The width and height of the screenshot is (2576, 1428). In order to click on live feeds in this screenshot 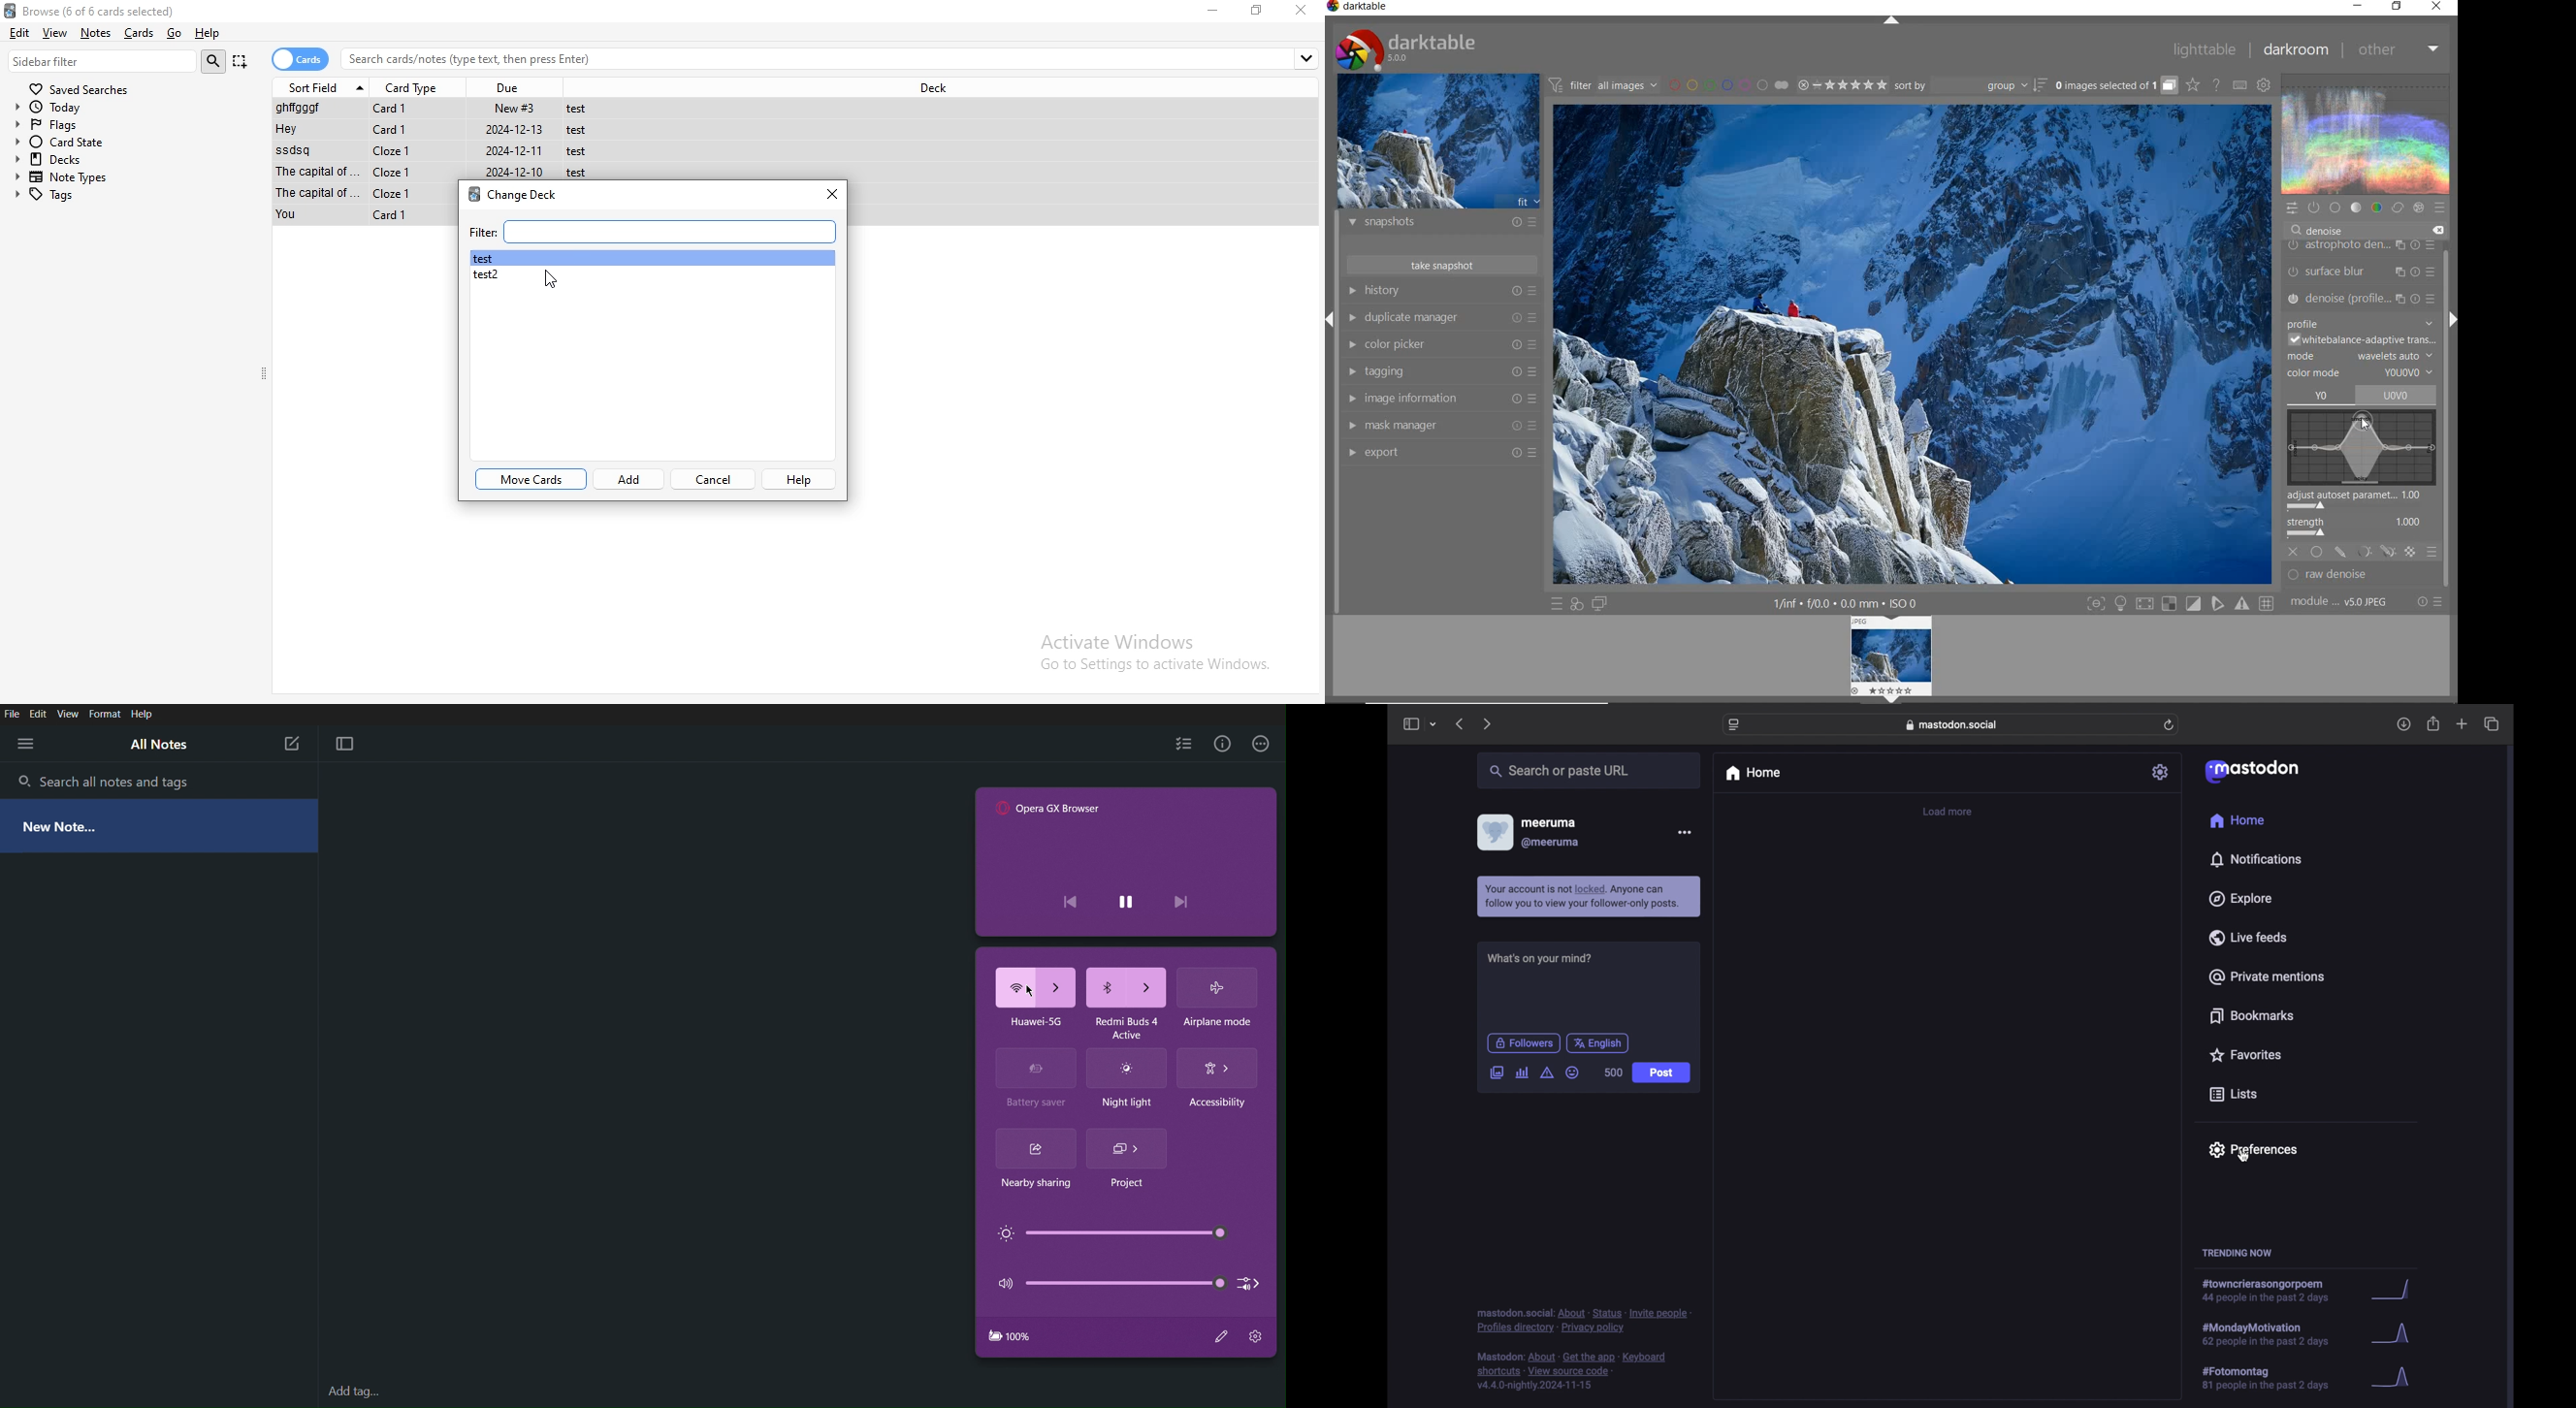, I will do `click(2248, 937)`.